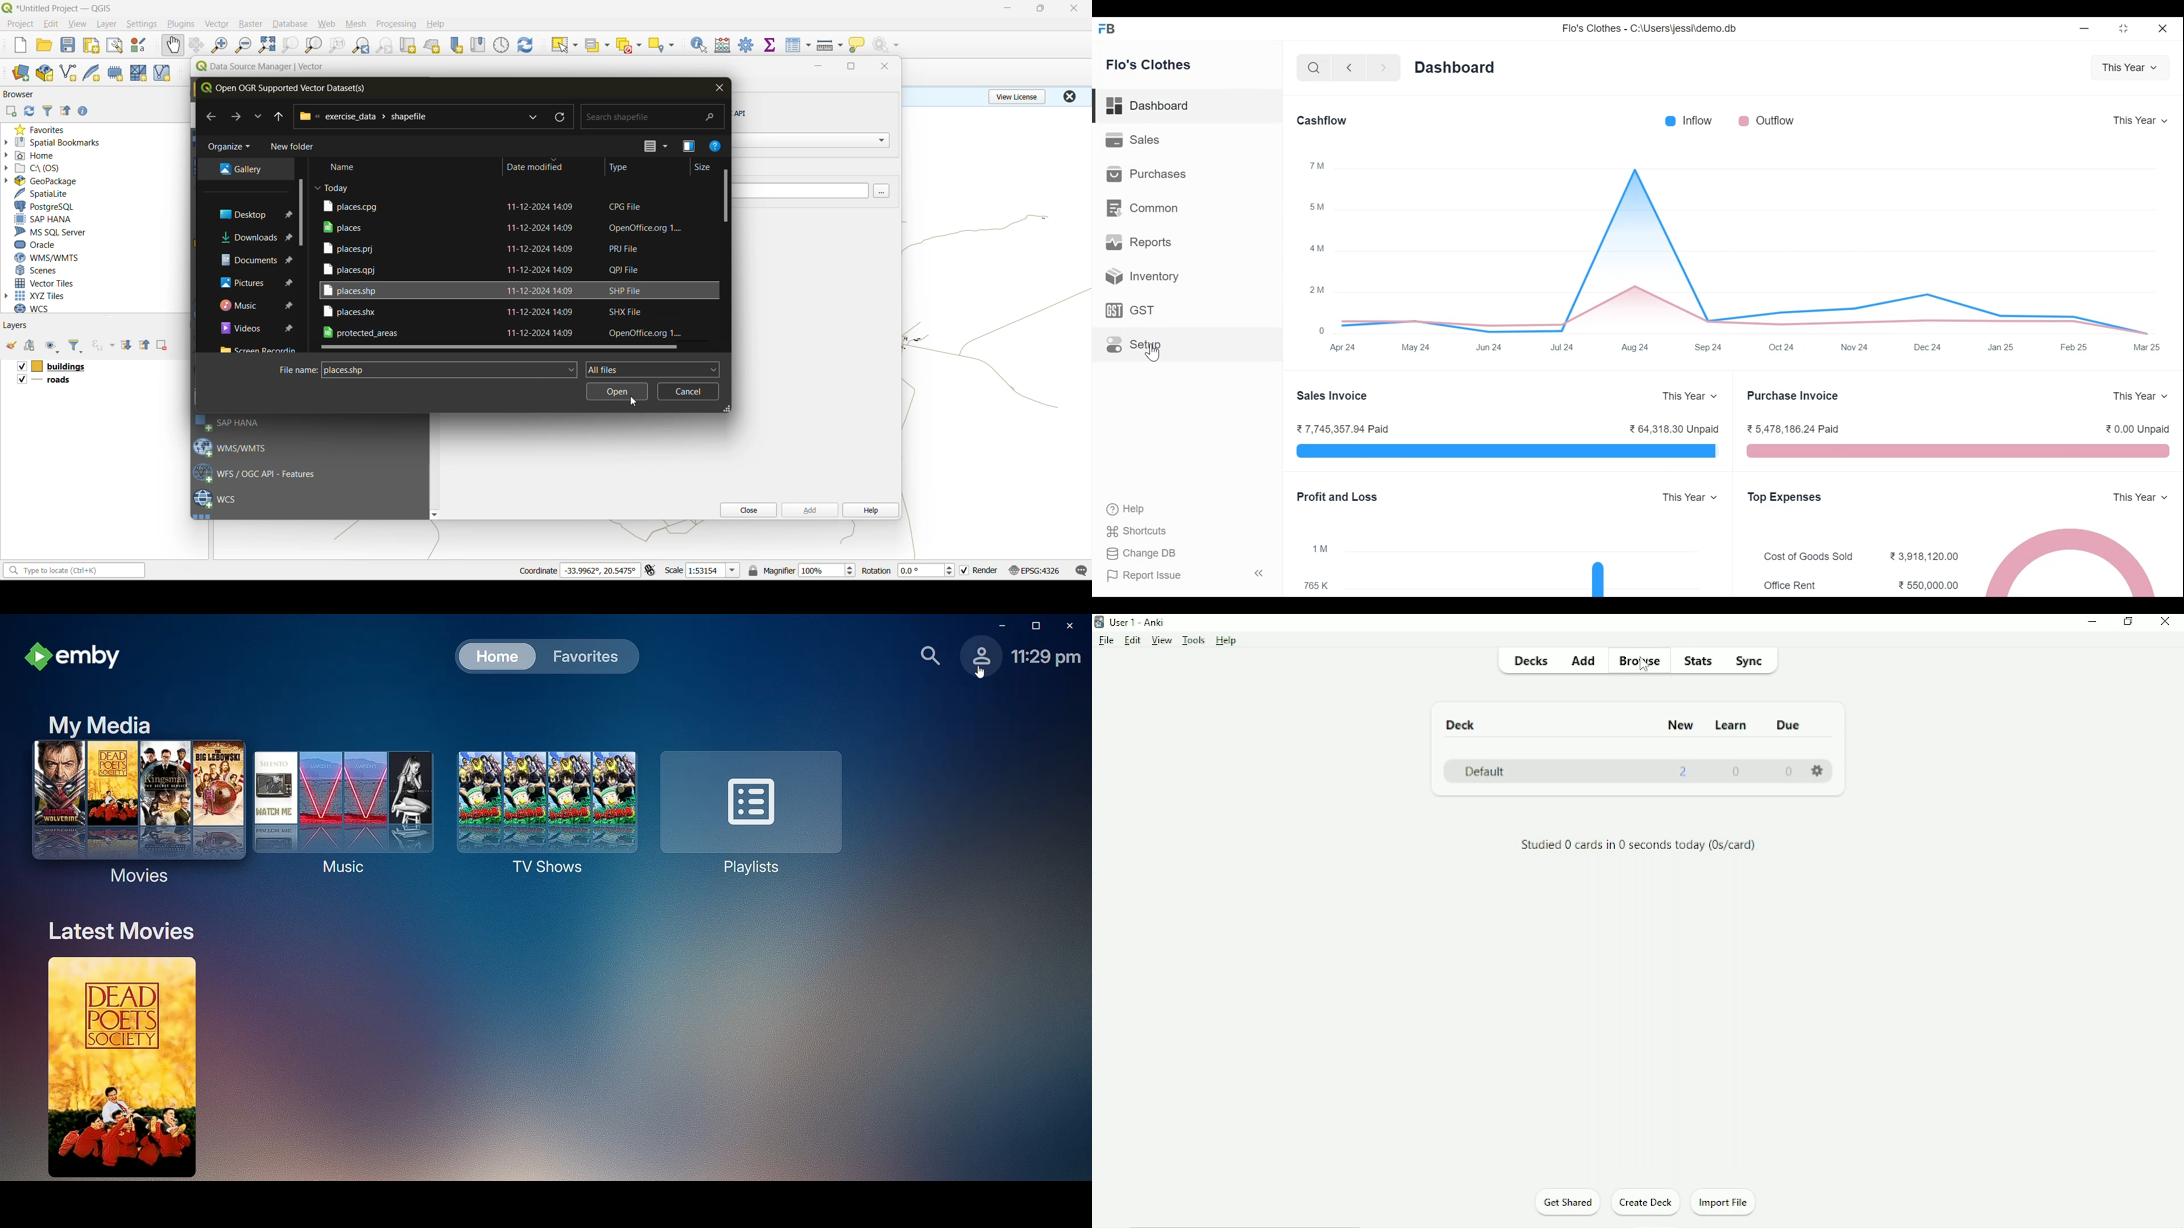 This screenshot has height=1232, width=2184. I want to click on Shortcuts, so click(1147, 533).